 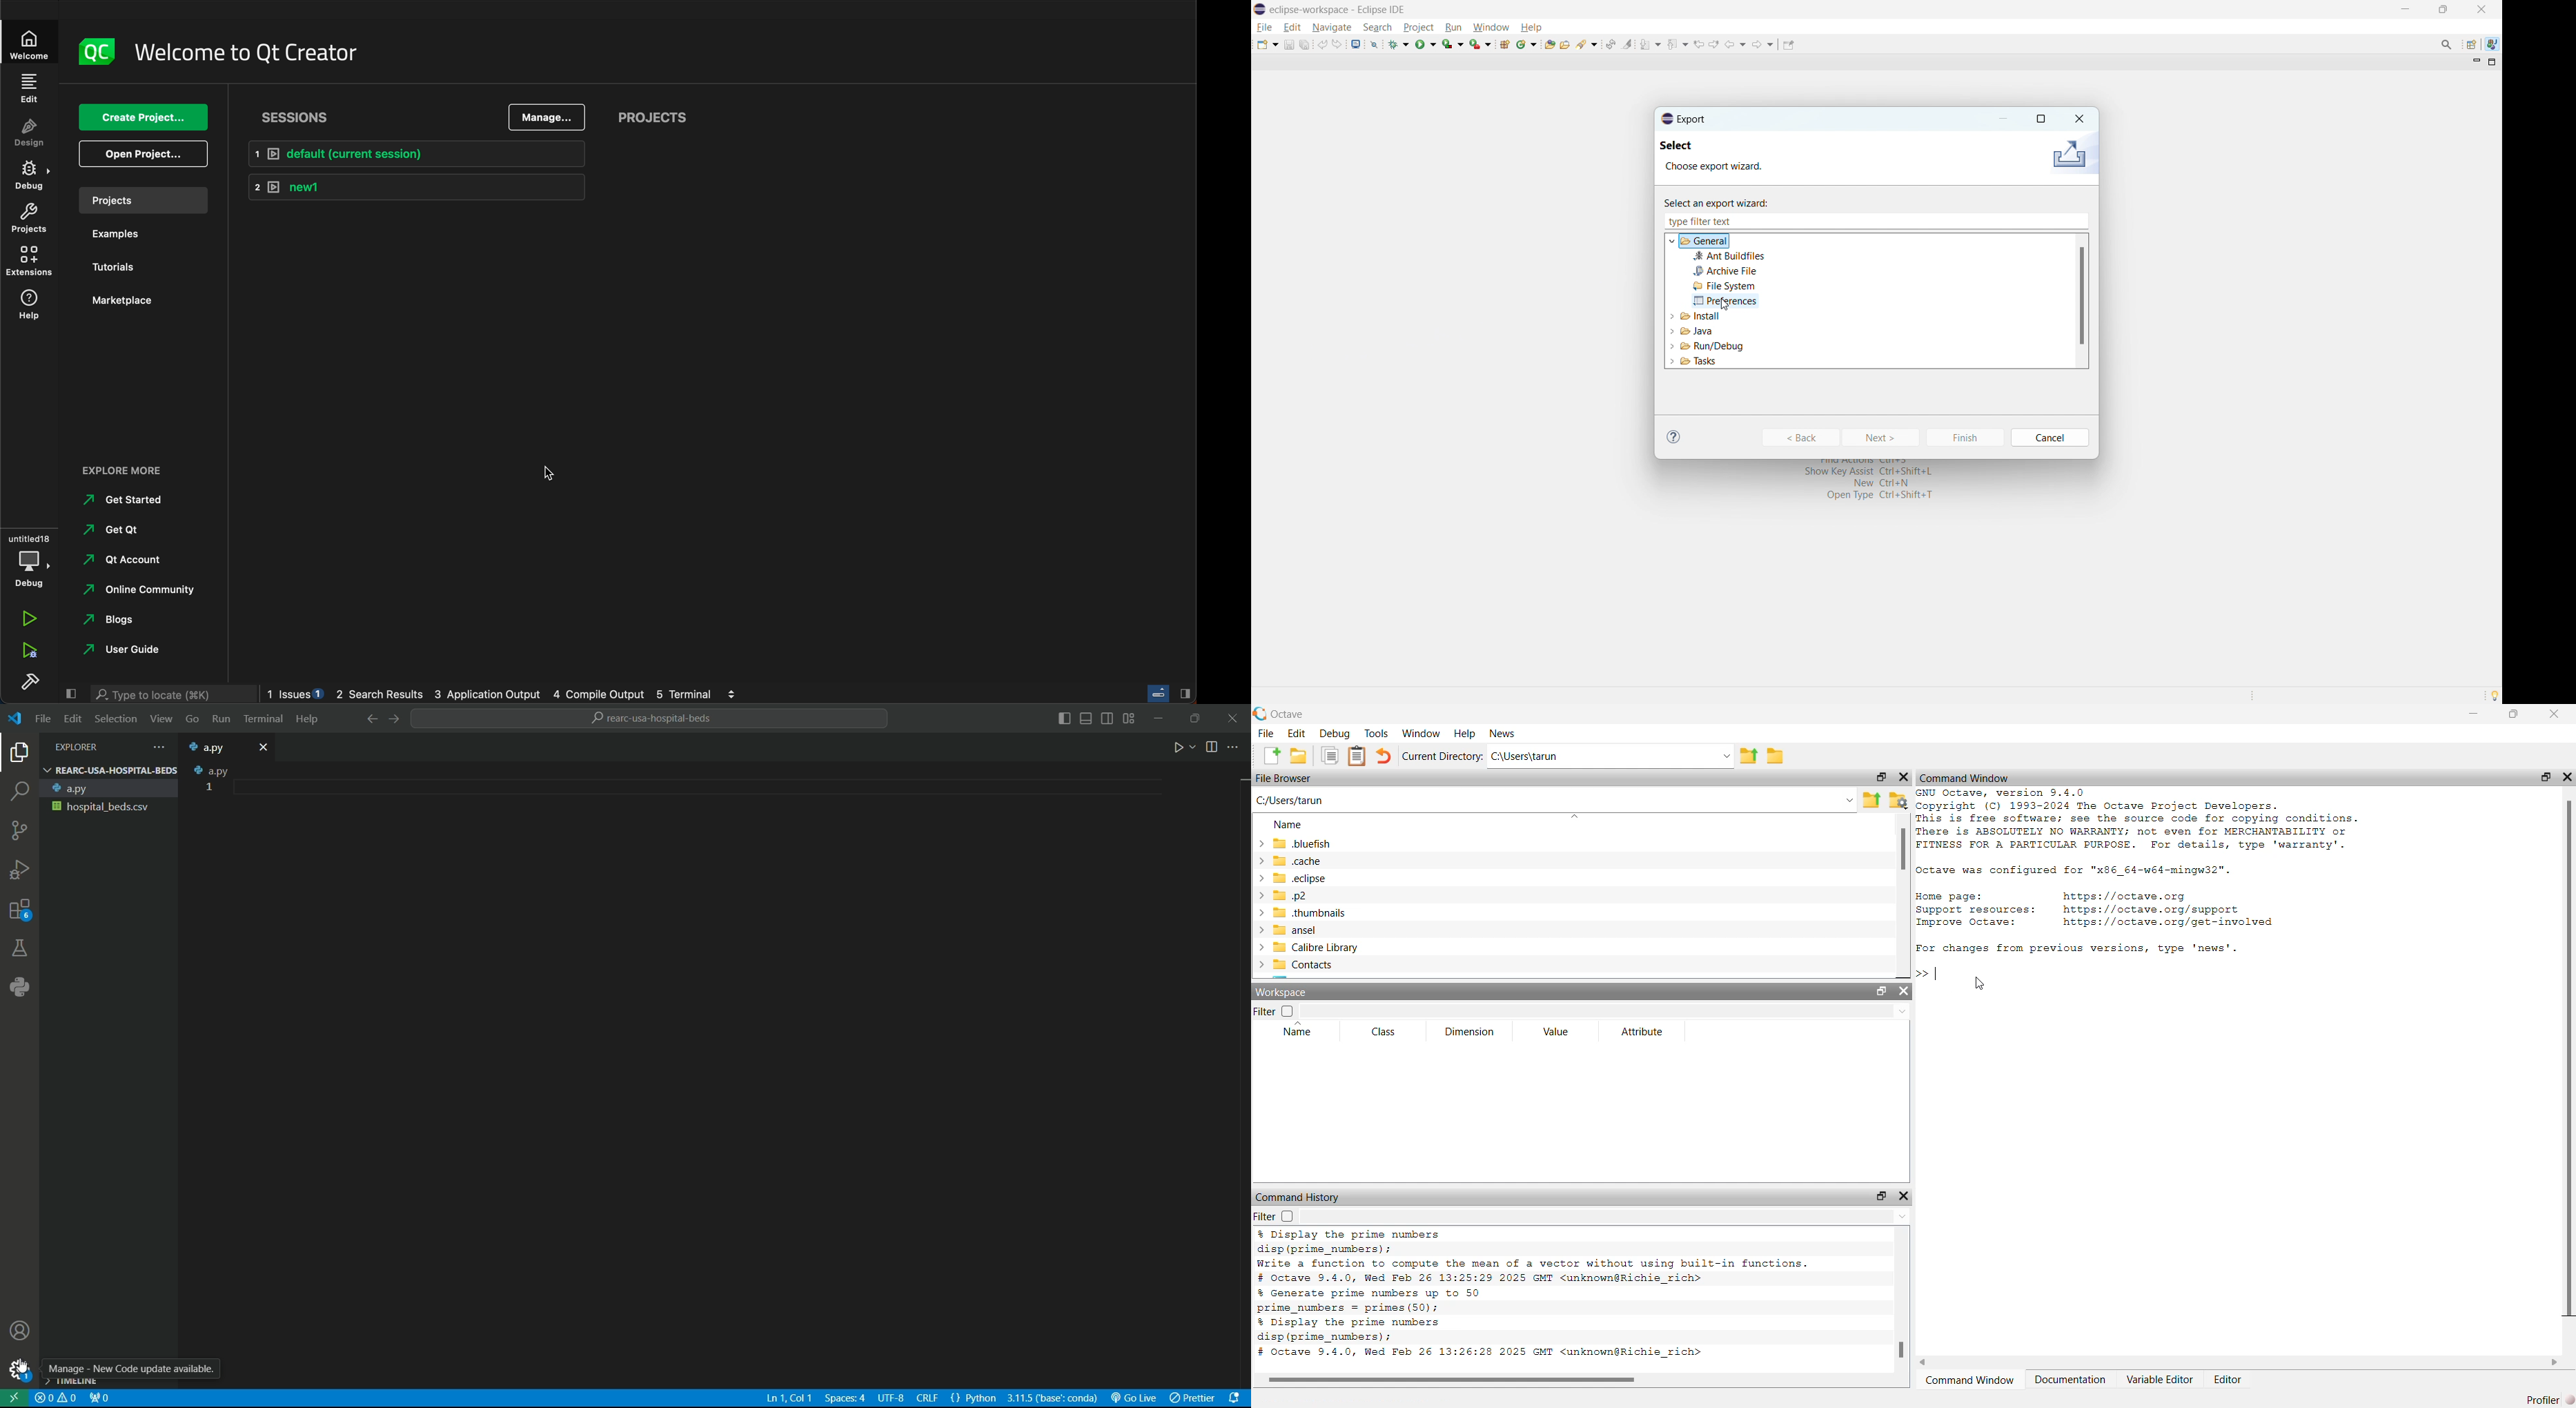 I want to click on Home page: https://octave.org
Support resources:  https://octave.org/support
Improve Octave: https://octave.org/get—involved, so click(x=2098, y=912).